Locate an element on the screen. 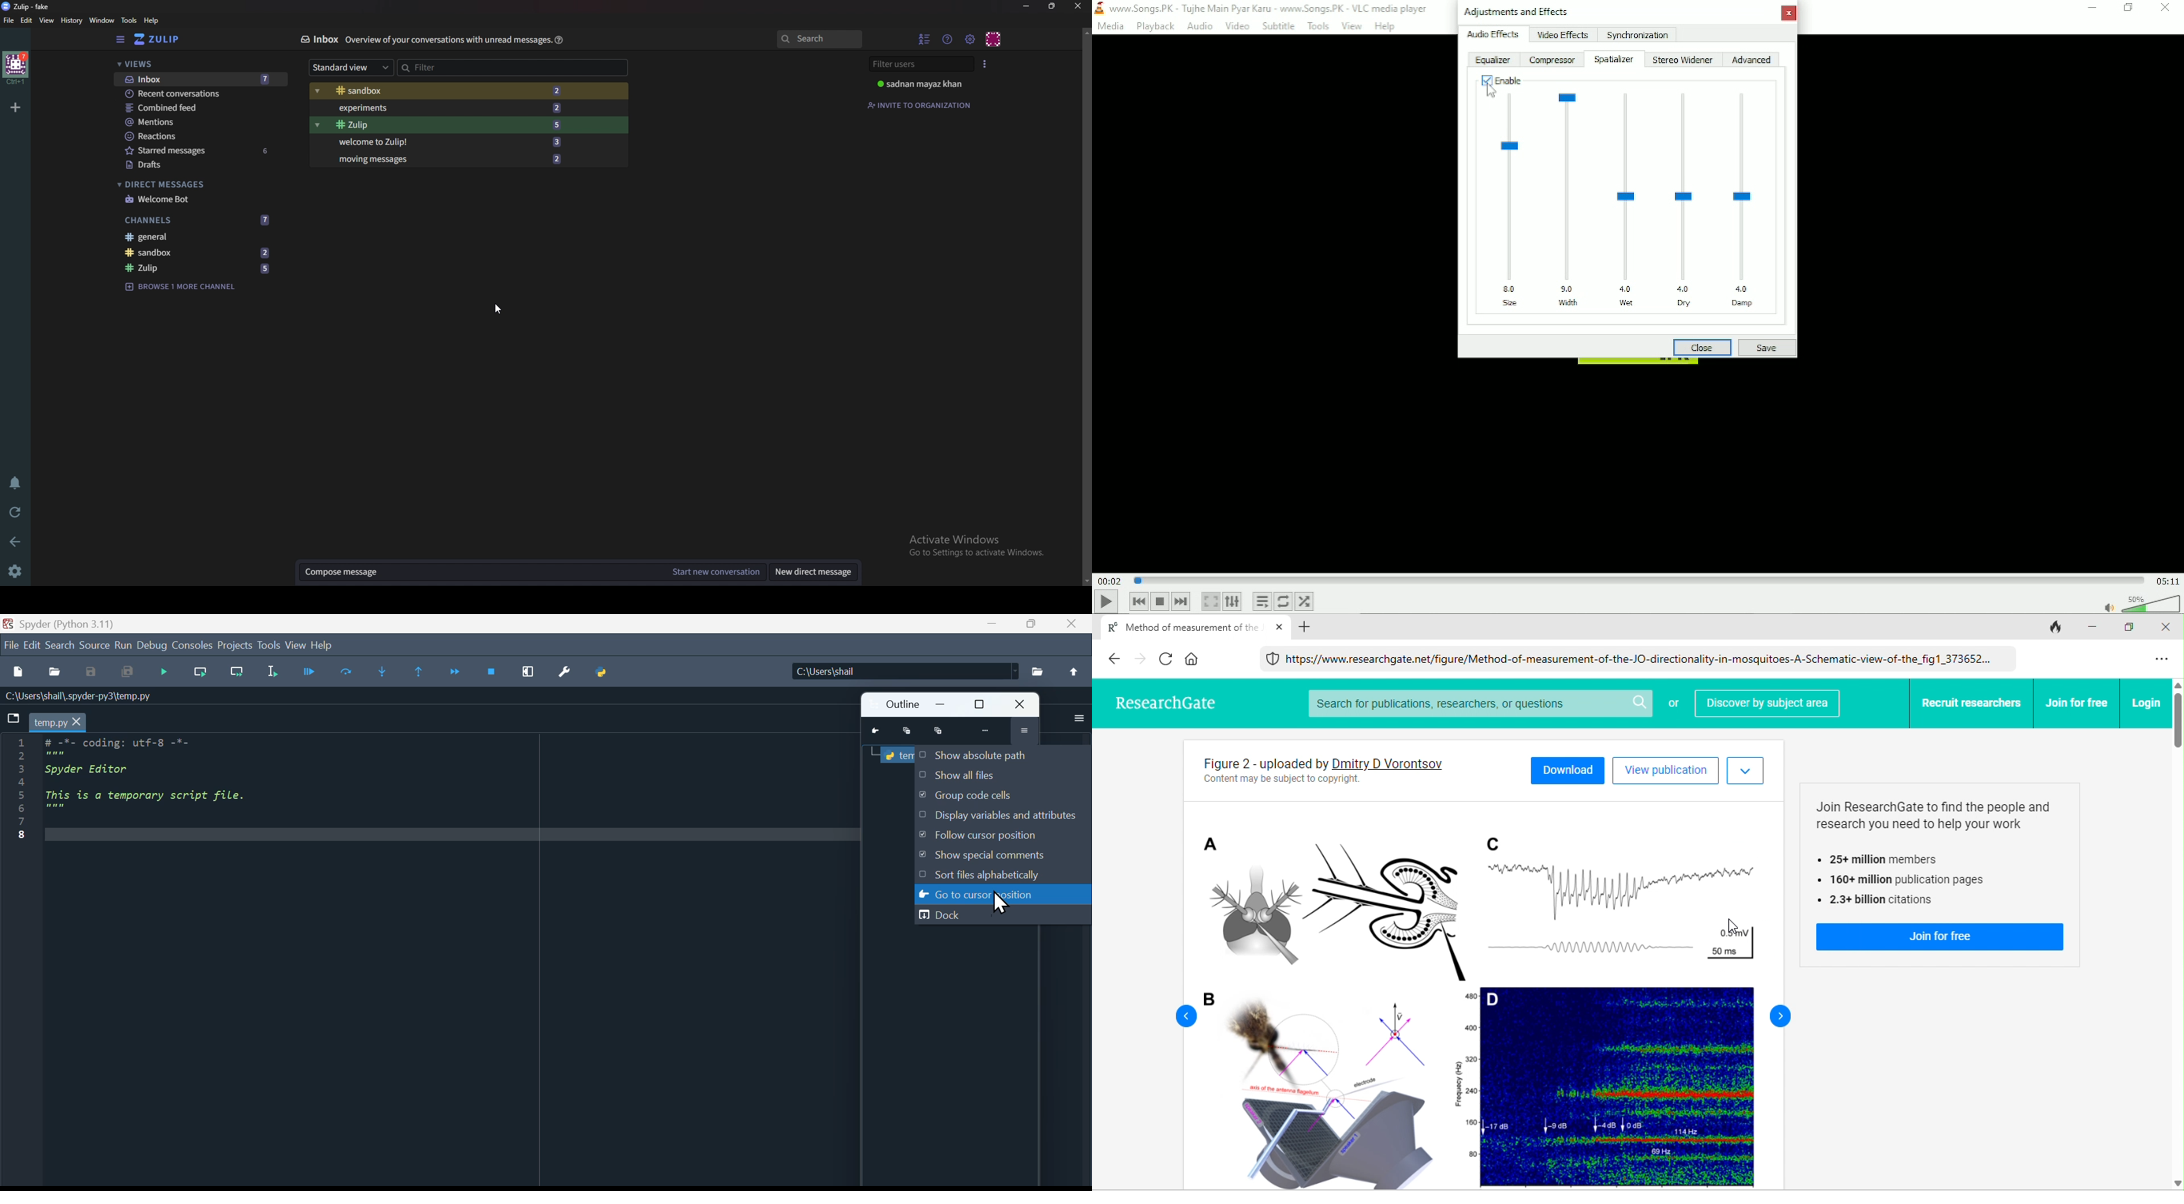 Image resolution: width=2184 pixels, height=1204 pixels. Size is located at coordinates (1509, 201).